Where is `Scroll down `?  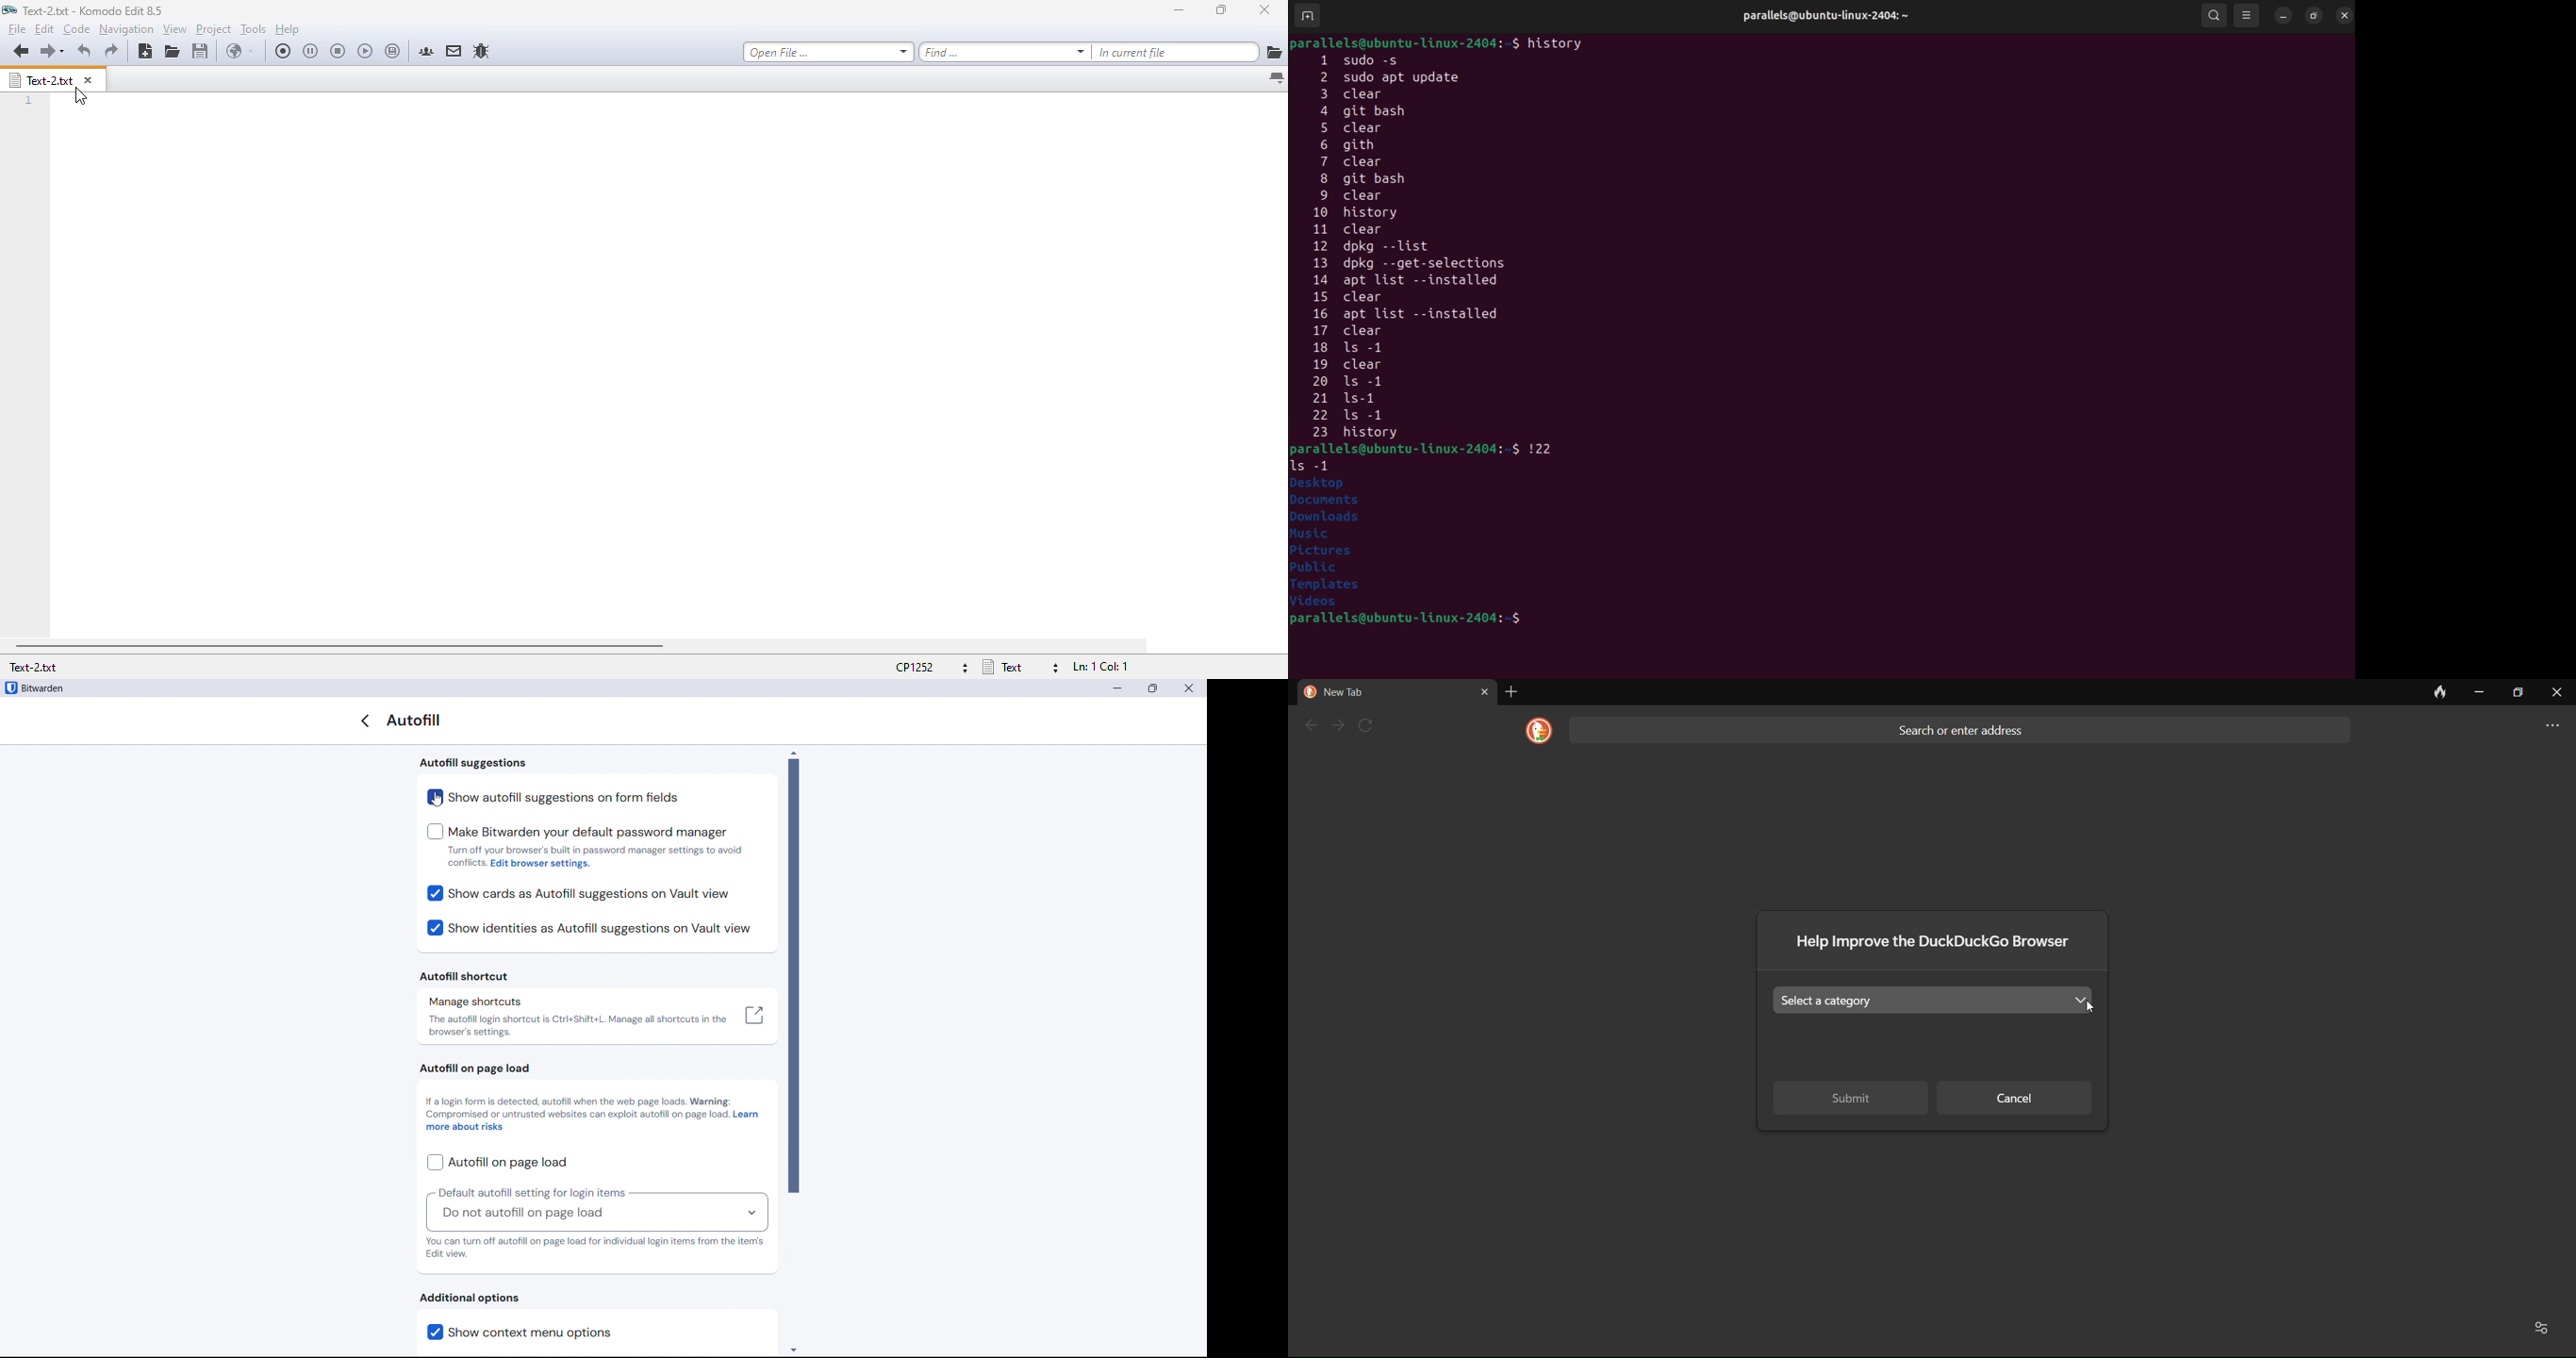 Scroll down  is located at coordinates (793, 1349).